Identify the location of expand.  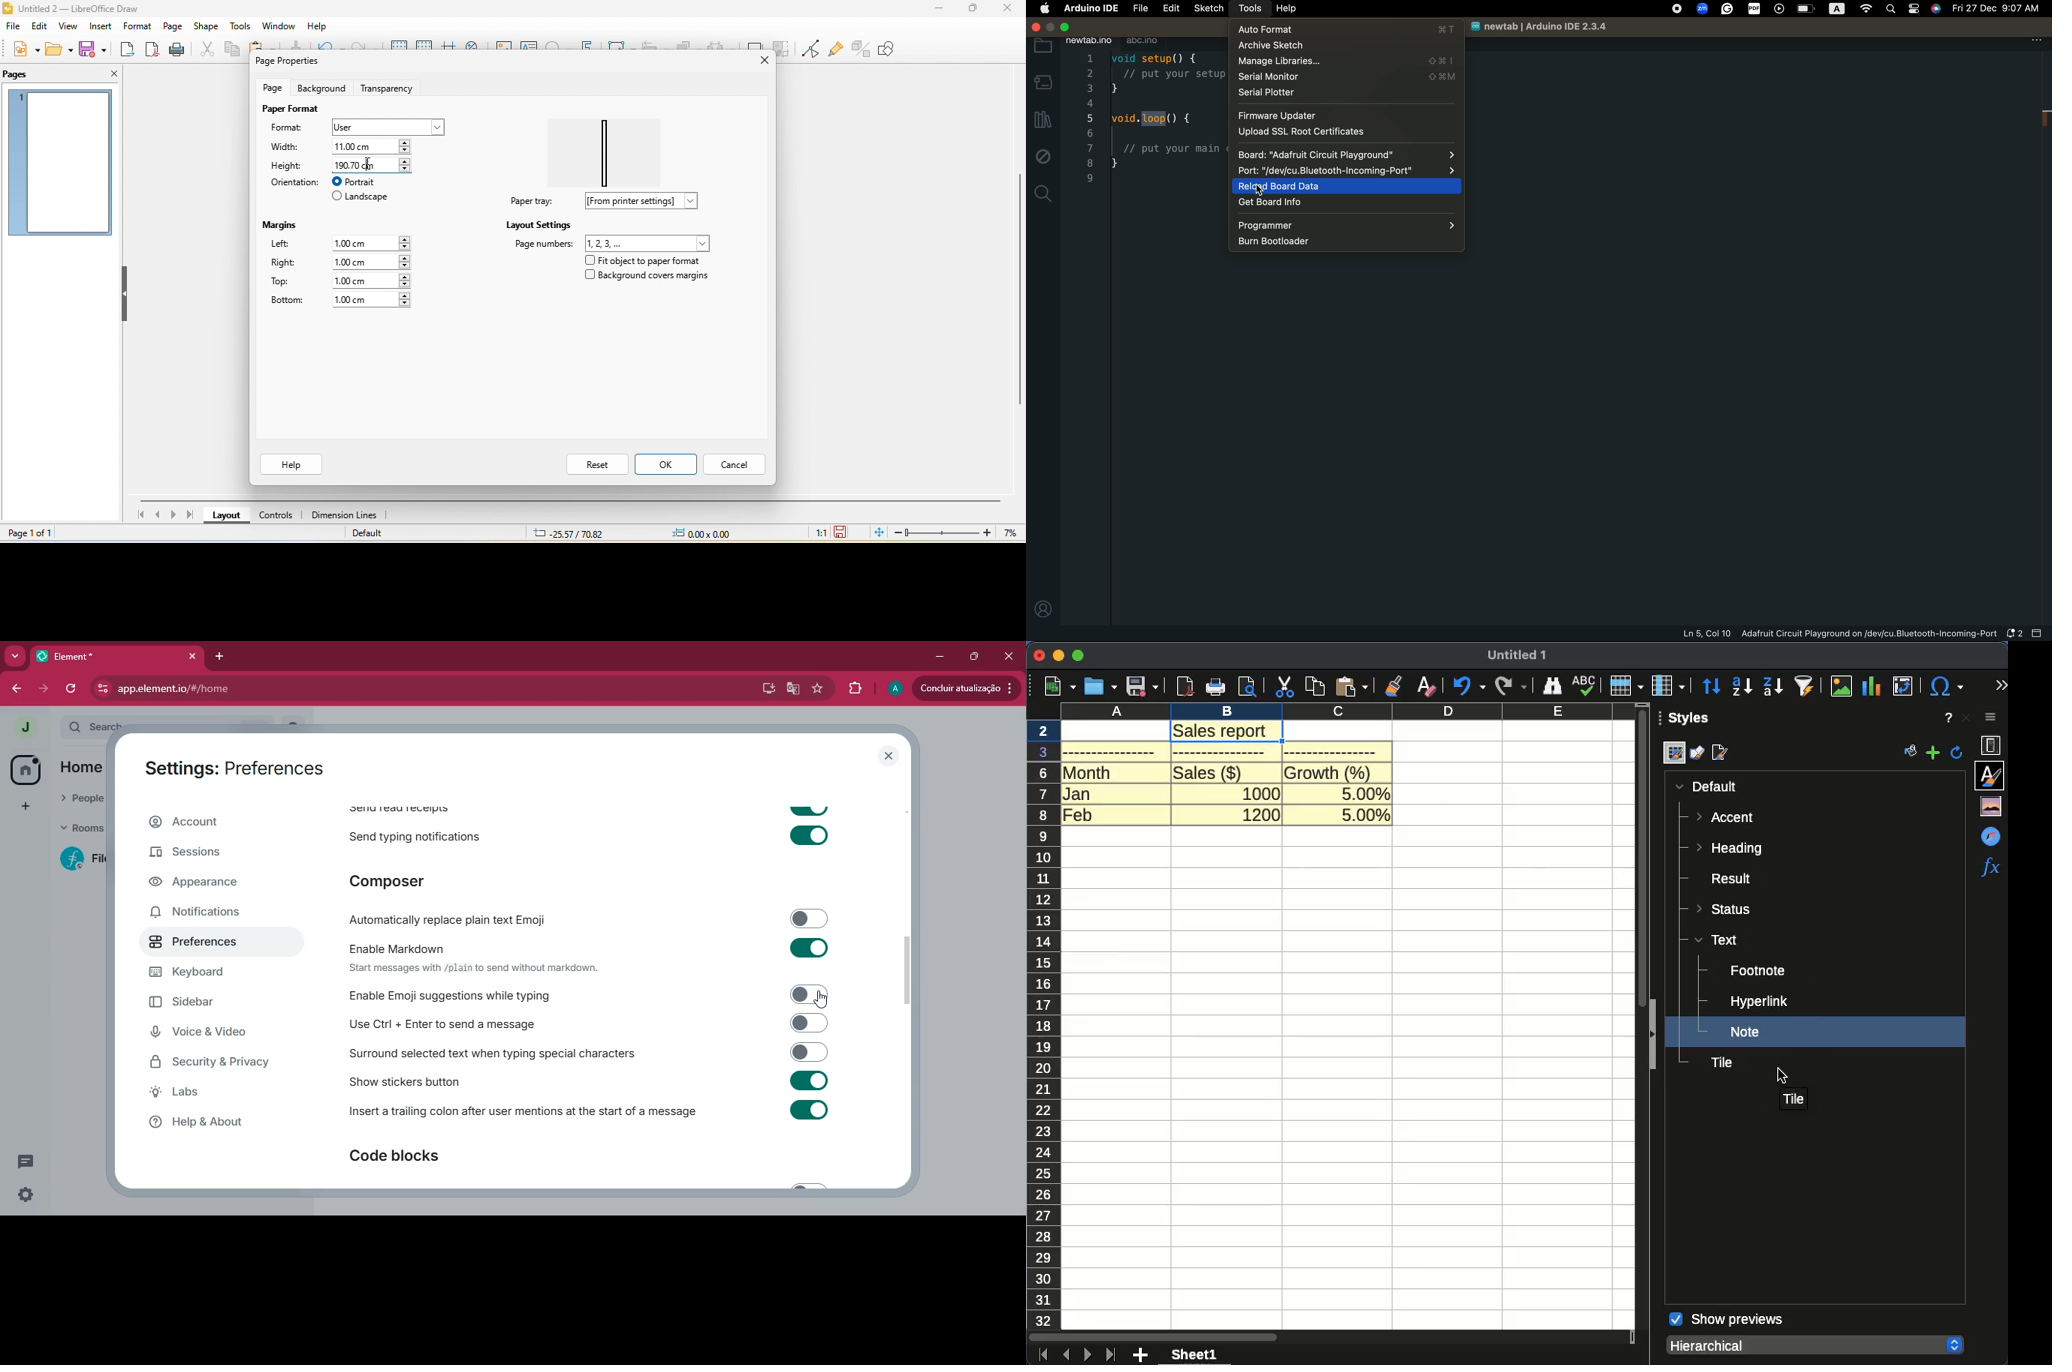
(2001, 686).